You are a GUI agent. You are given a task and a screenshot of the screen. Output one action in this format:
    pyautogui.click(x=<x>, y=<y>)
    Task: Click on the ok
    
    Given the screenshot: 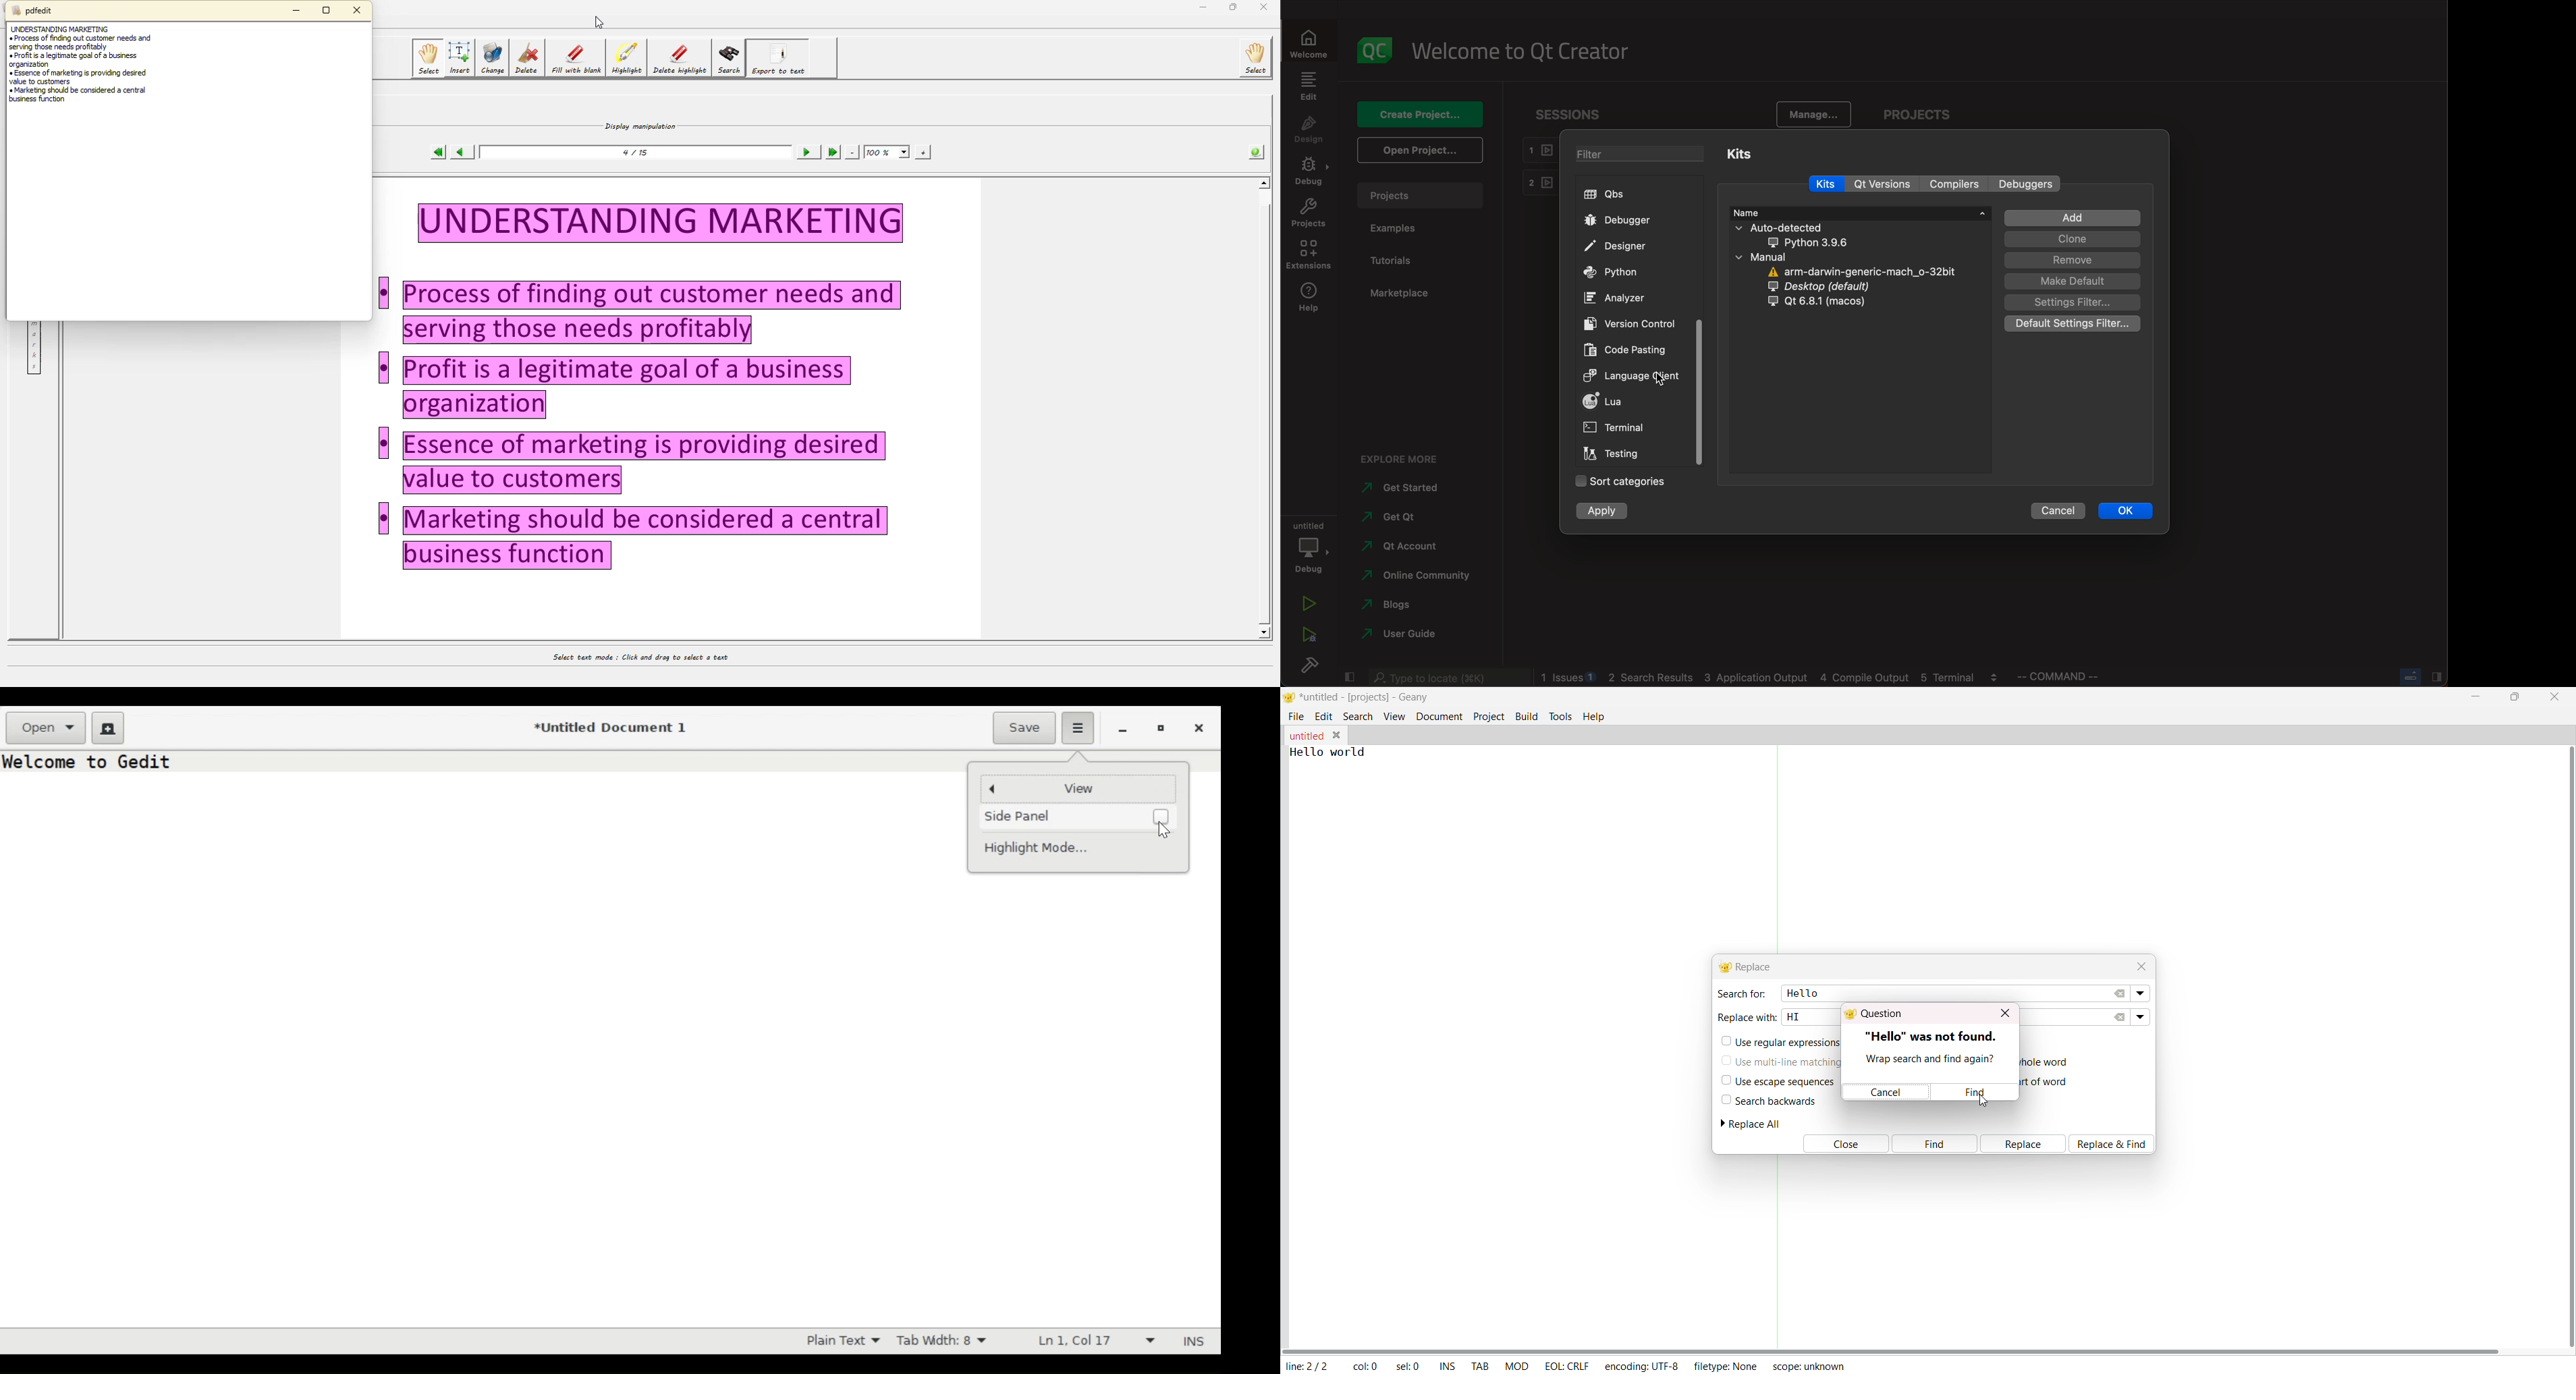 What is the action you would take?
    pyautogui.click(x=2129, y=509)
    